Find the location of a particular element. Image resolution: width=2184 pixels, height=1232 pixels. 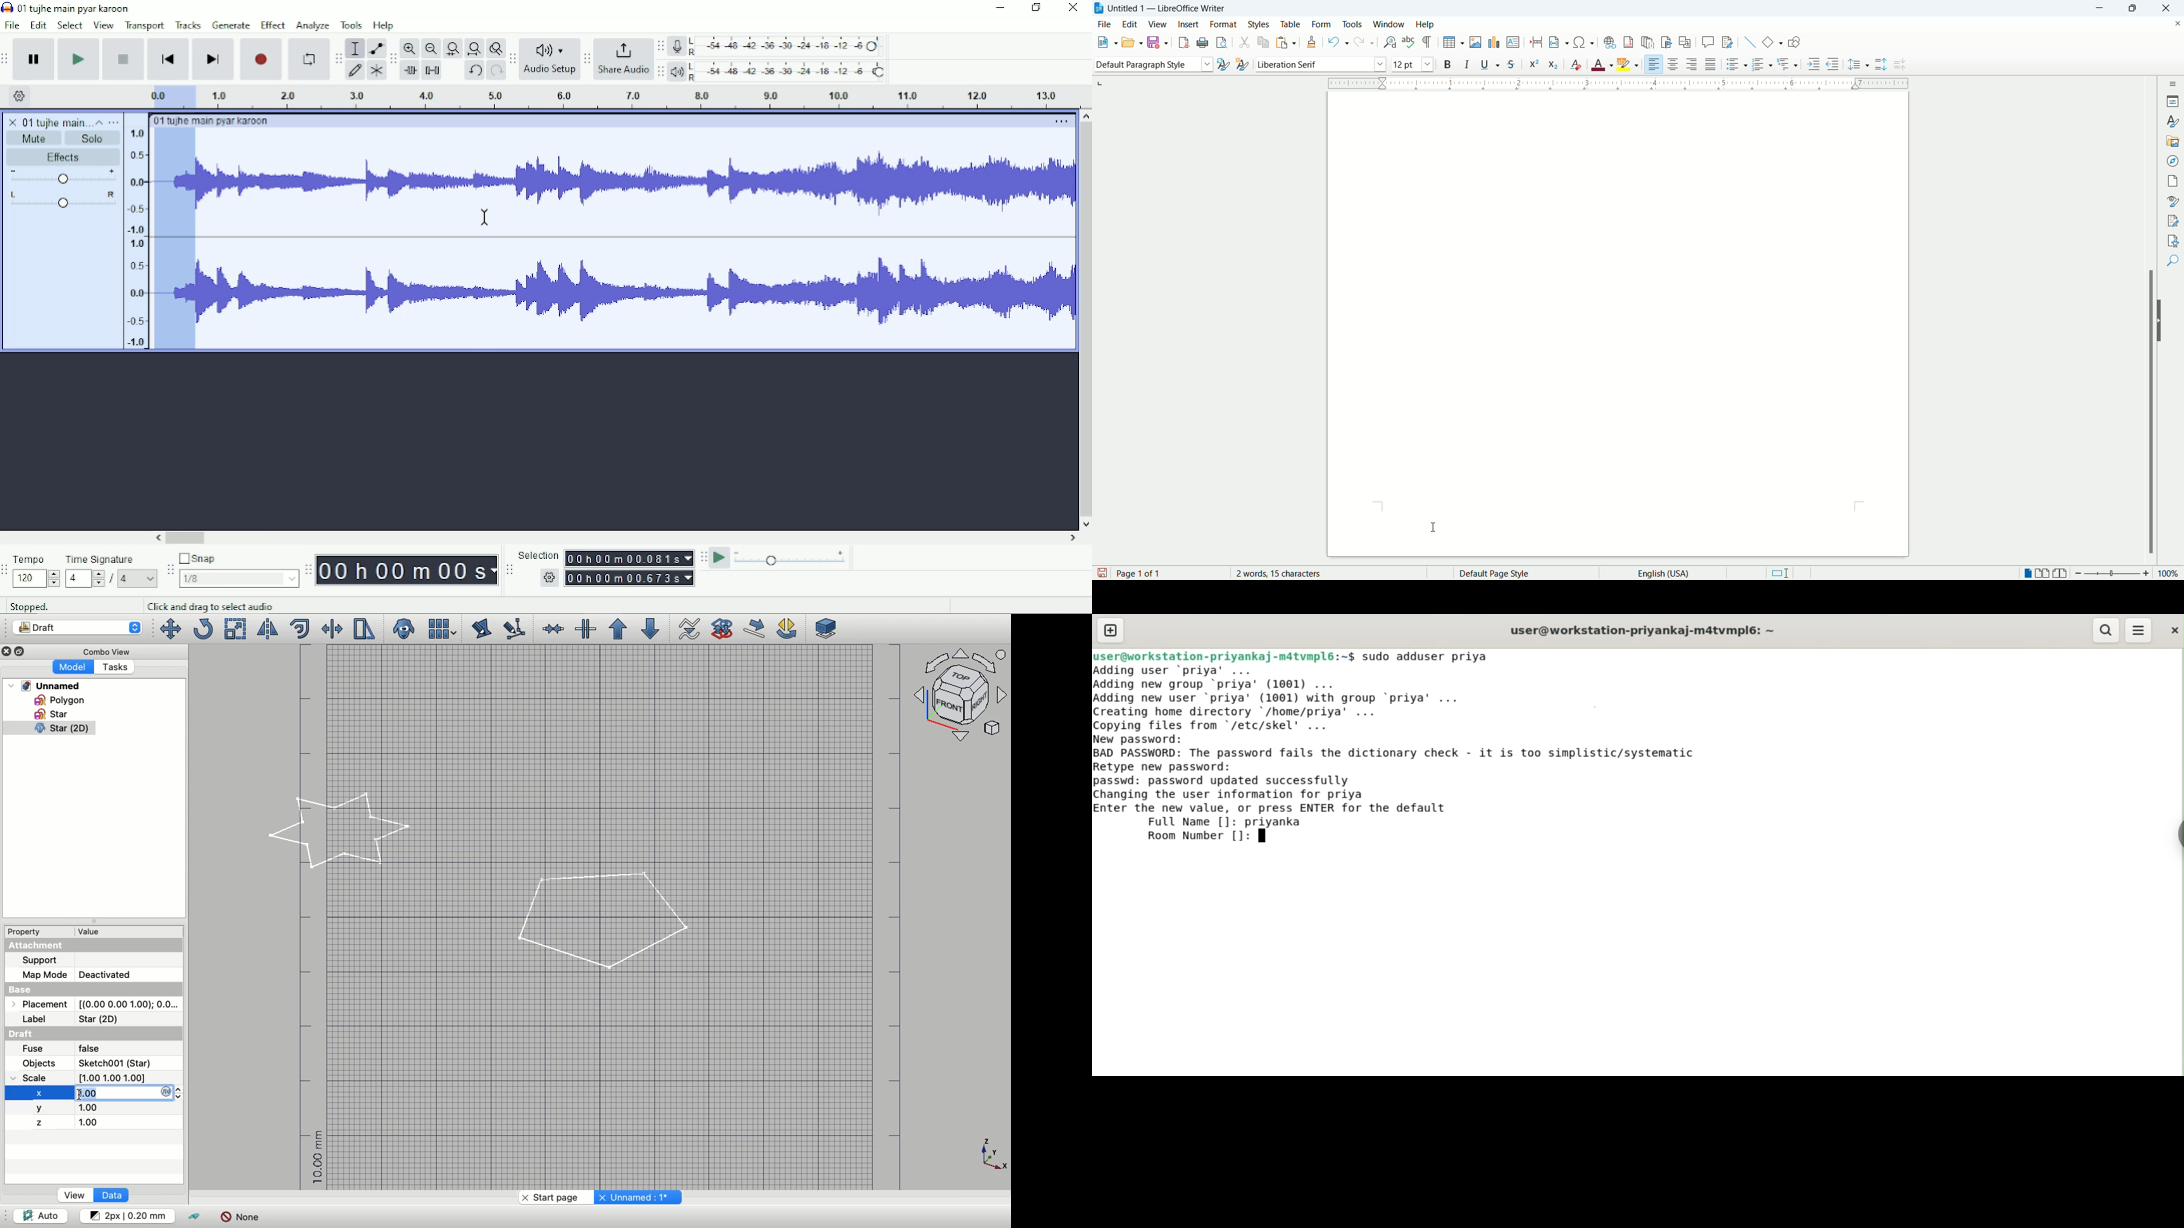

01 tujhe main is located at coordinates (56, 123).